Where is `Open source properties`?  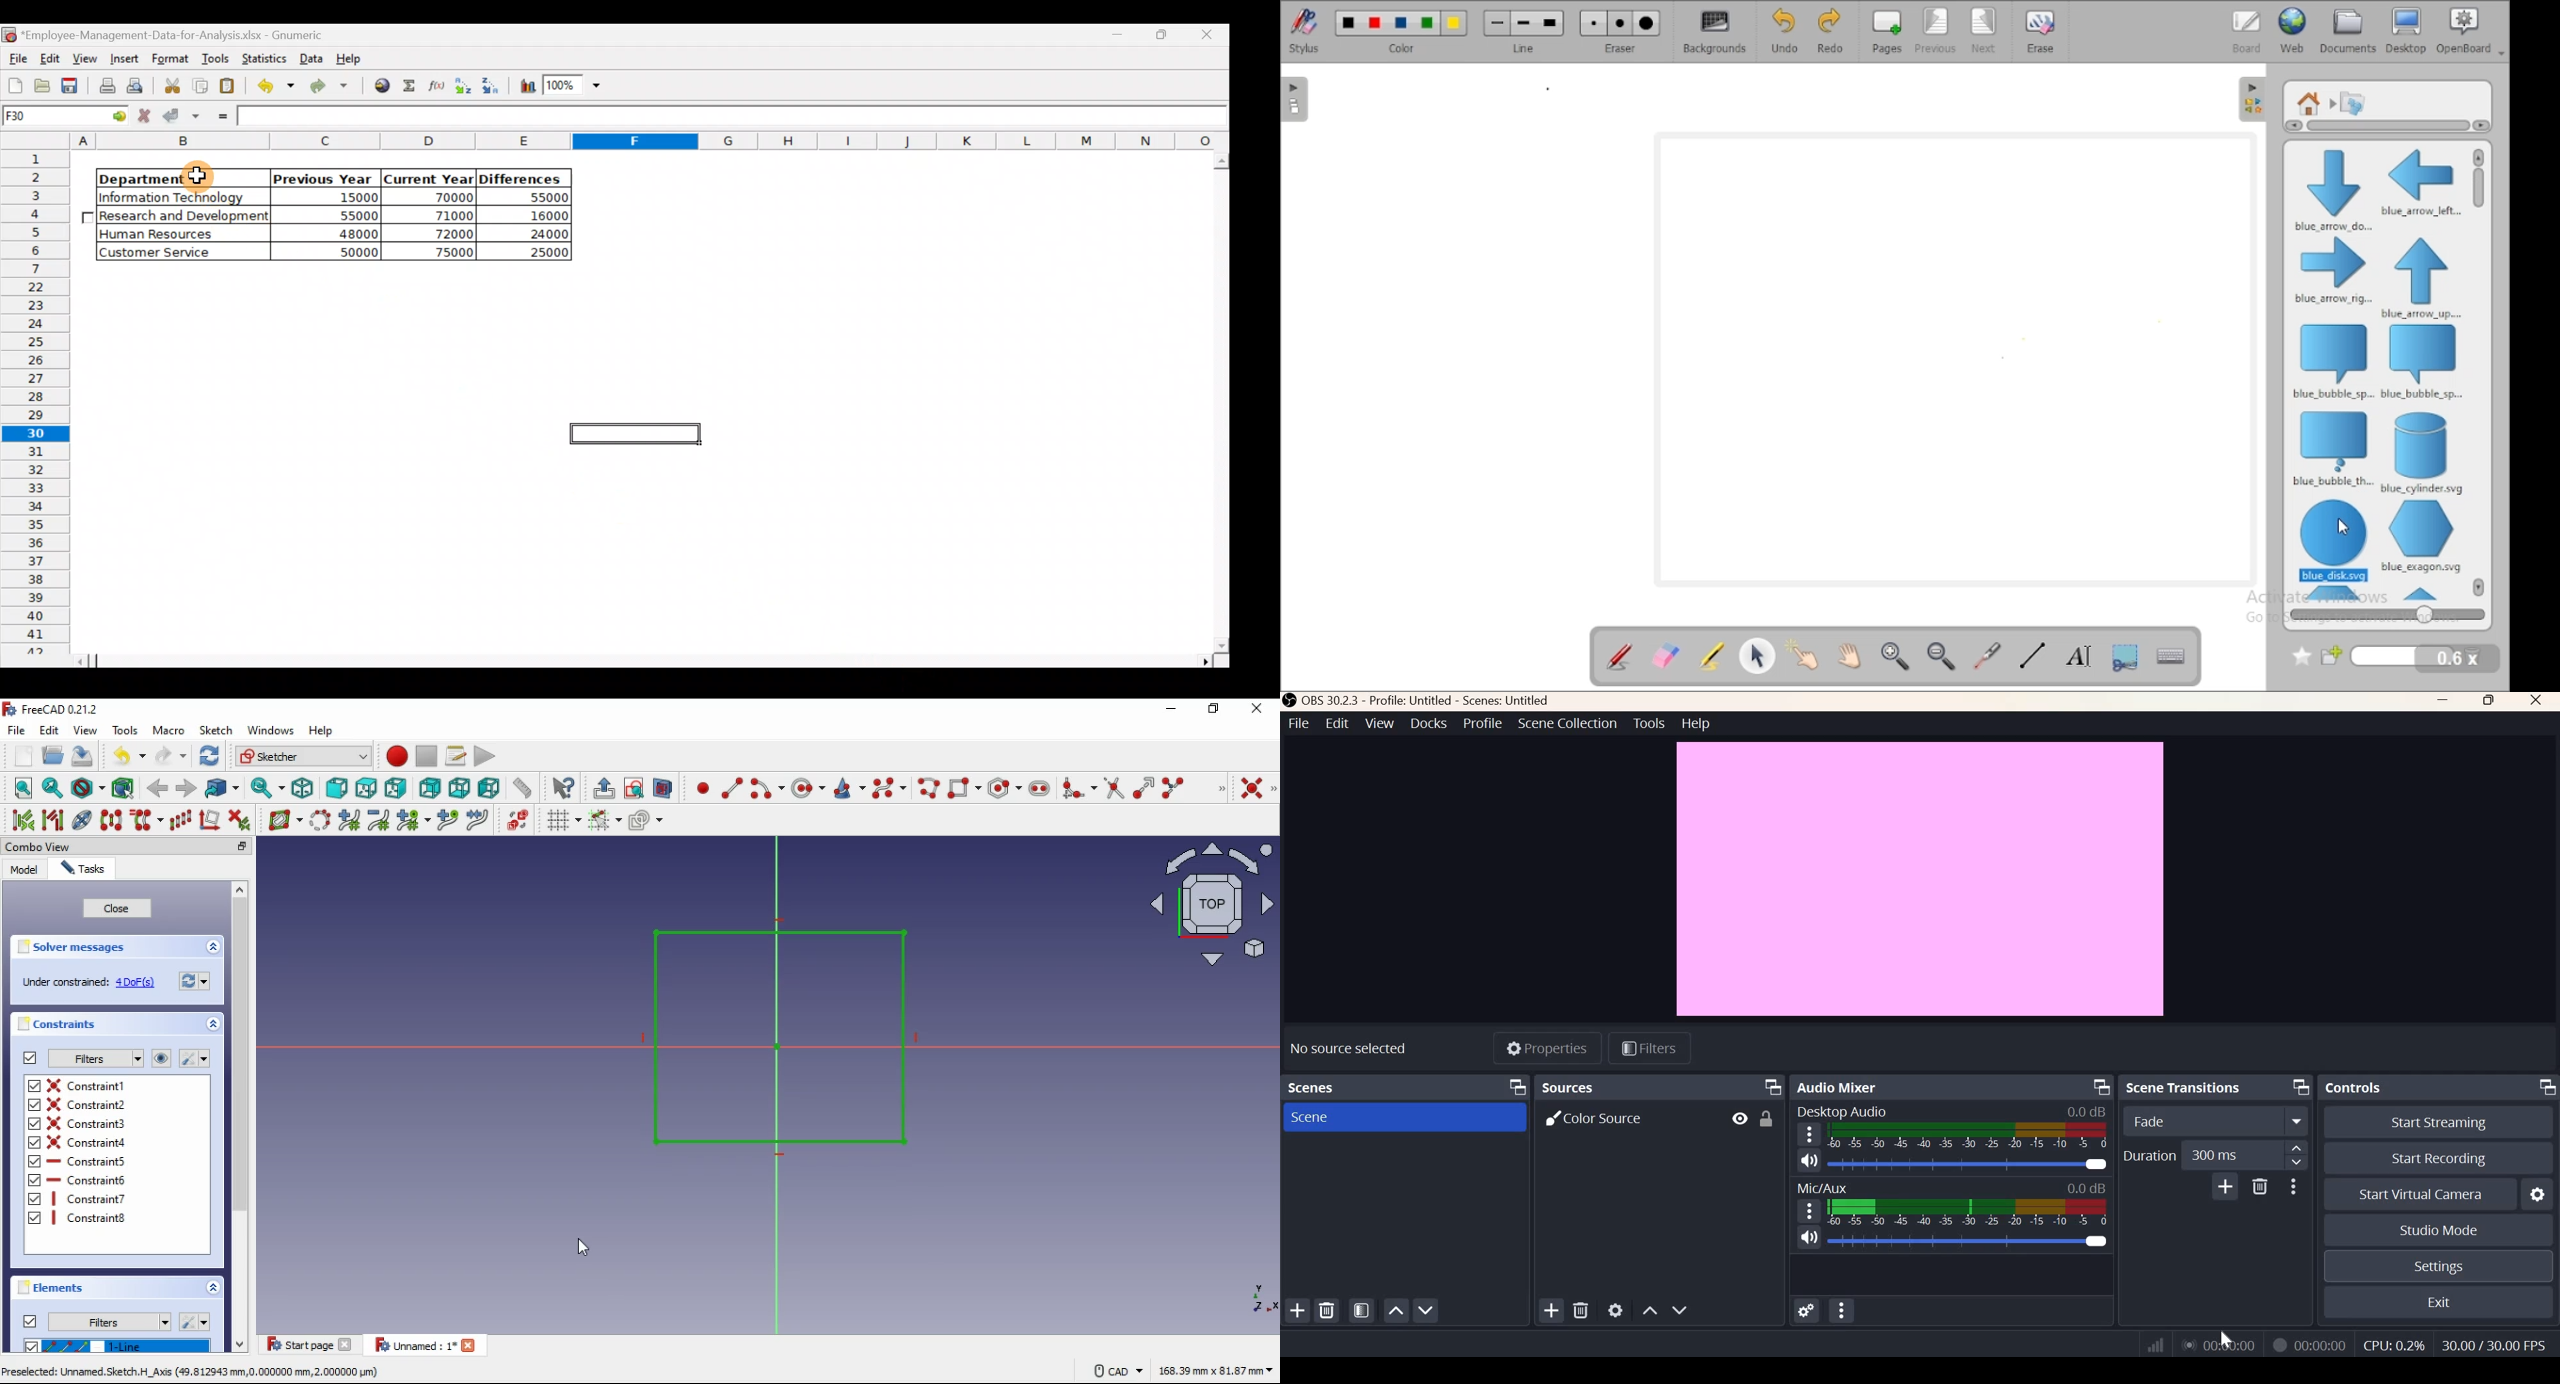
Open source properties is located at coordinates (1616, 1309).